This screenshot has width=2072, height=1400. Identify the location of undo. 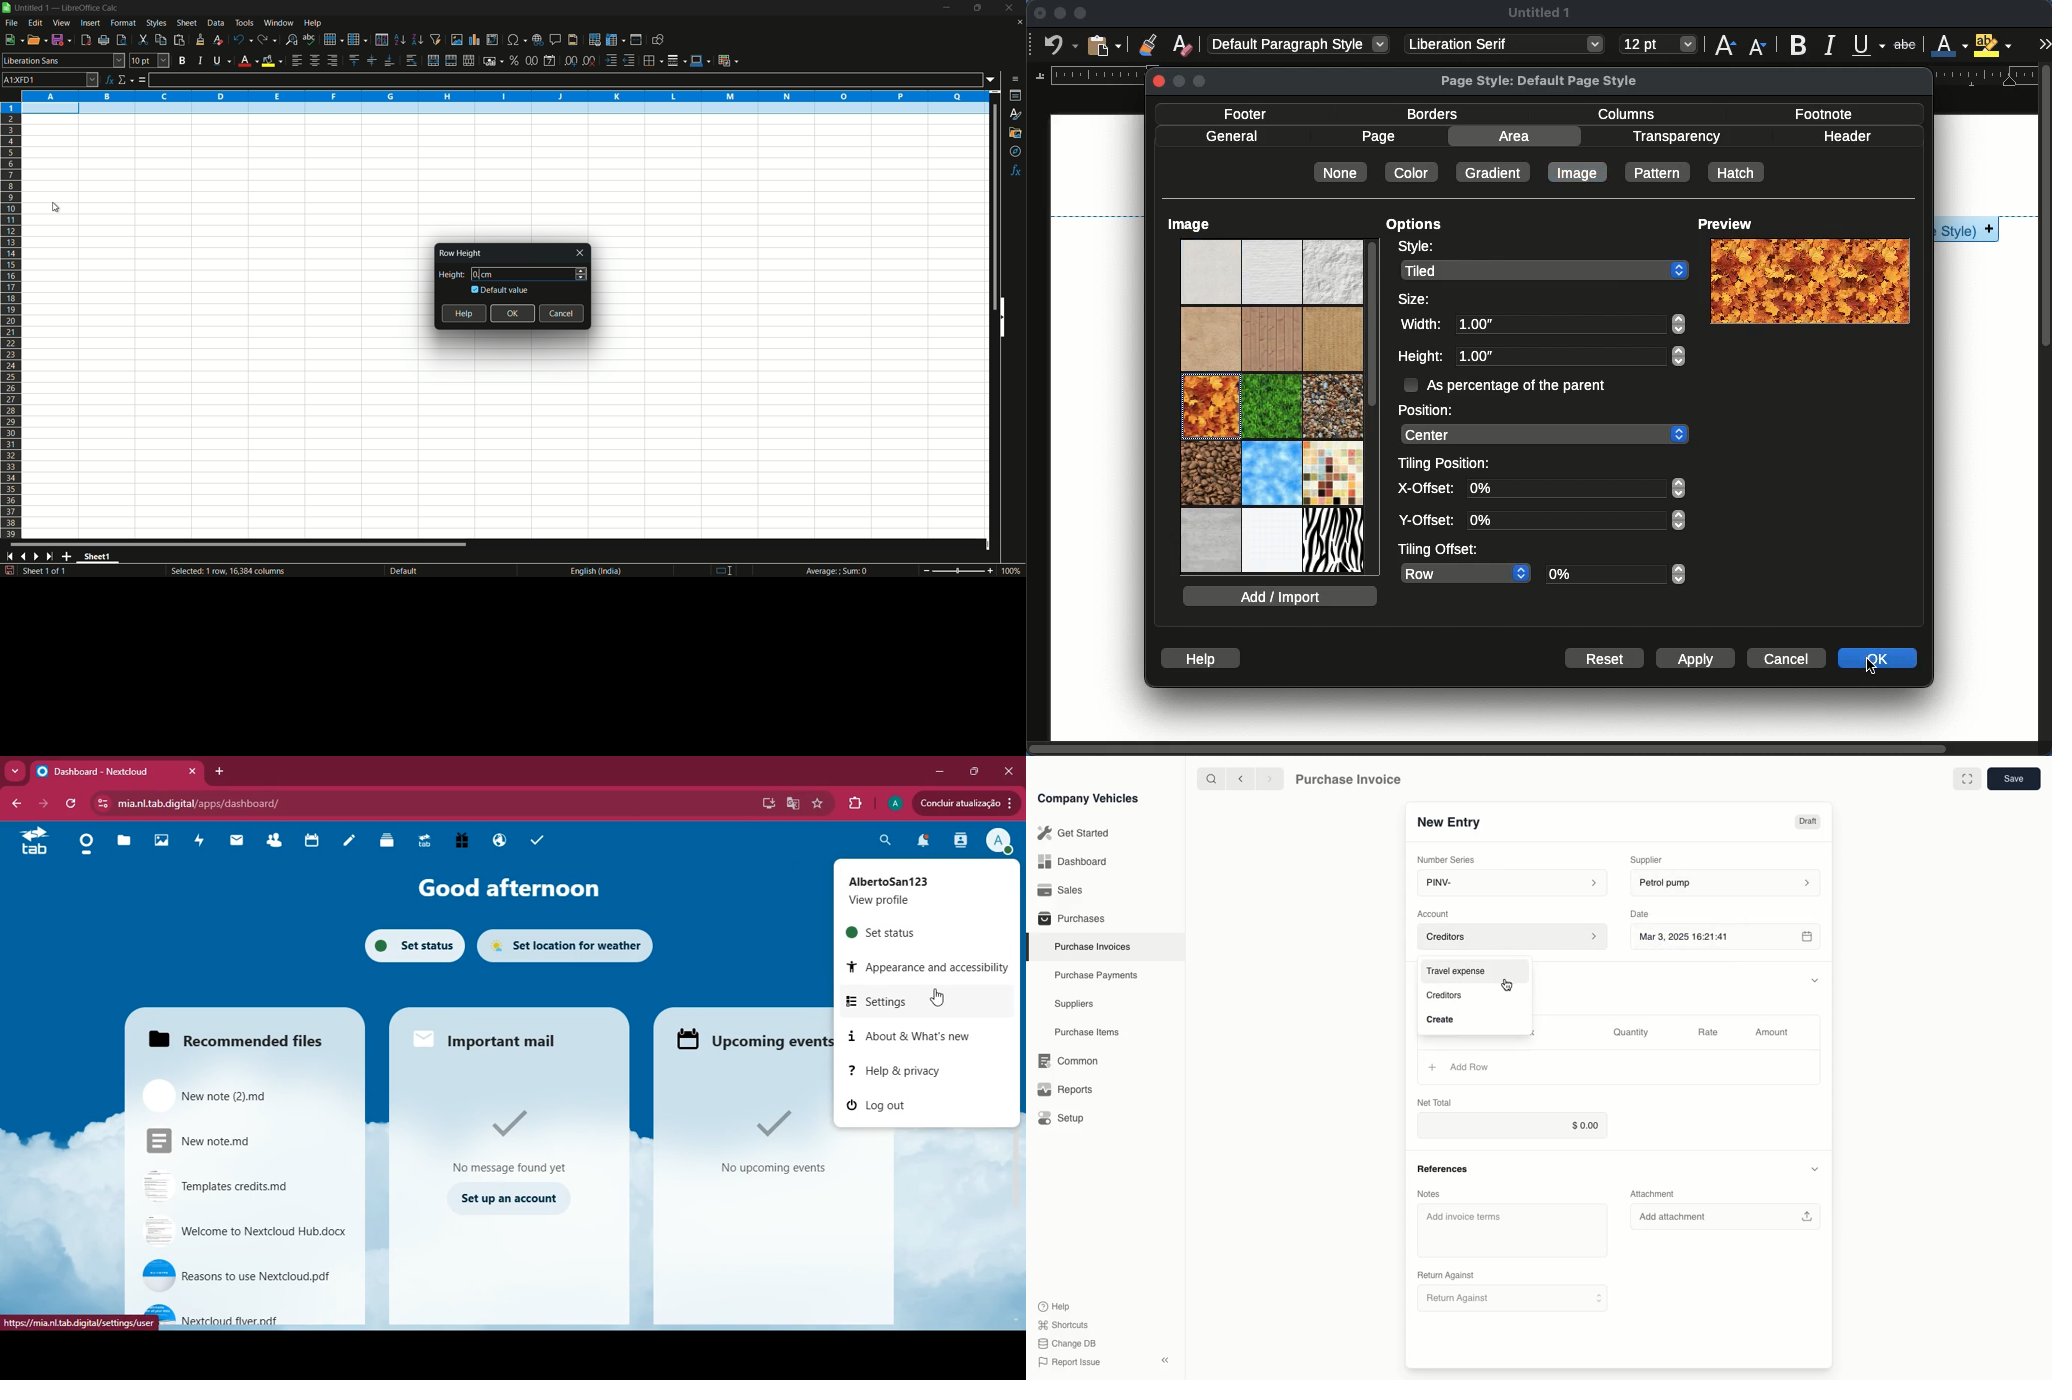
(1058, 46).